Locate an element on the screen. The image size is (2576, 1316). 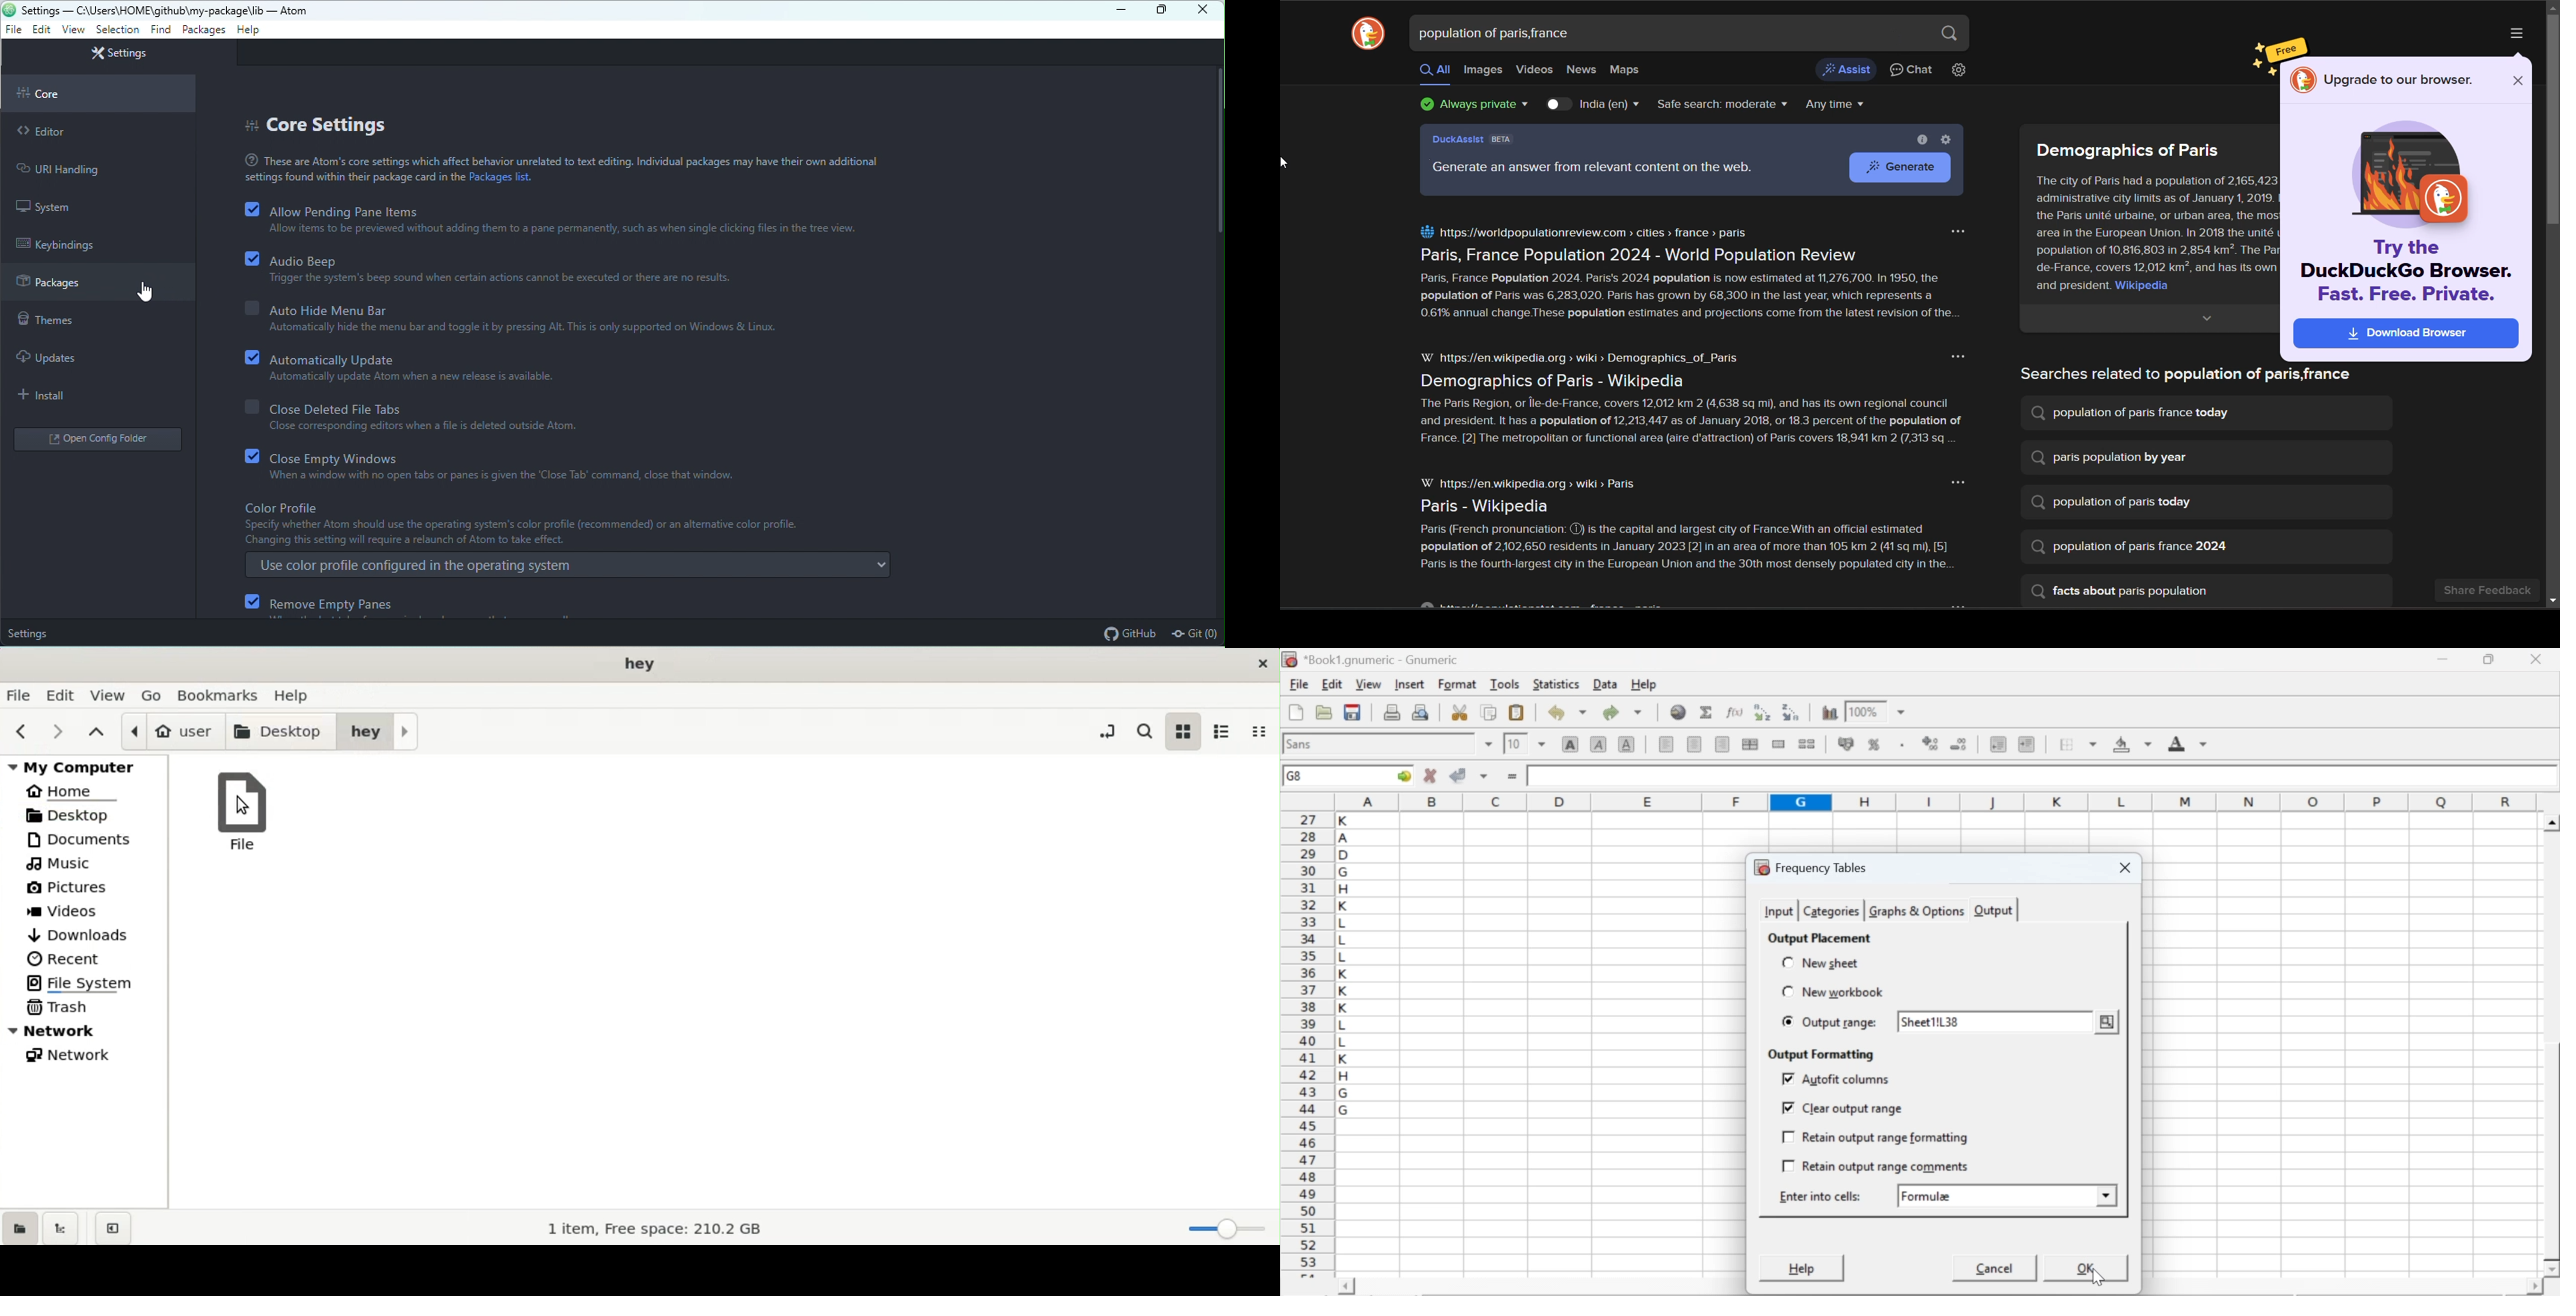
sheet1!L38 is located at coordinates (1930, 1021).